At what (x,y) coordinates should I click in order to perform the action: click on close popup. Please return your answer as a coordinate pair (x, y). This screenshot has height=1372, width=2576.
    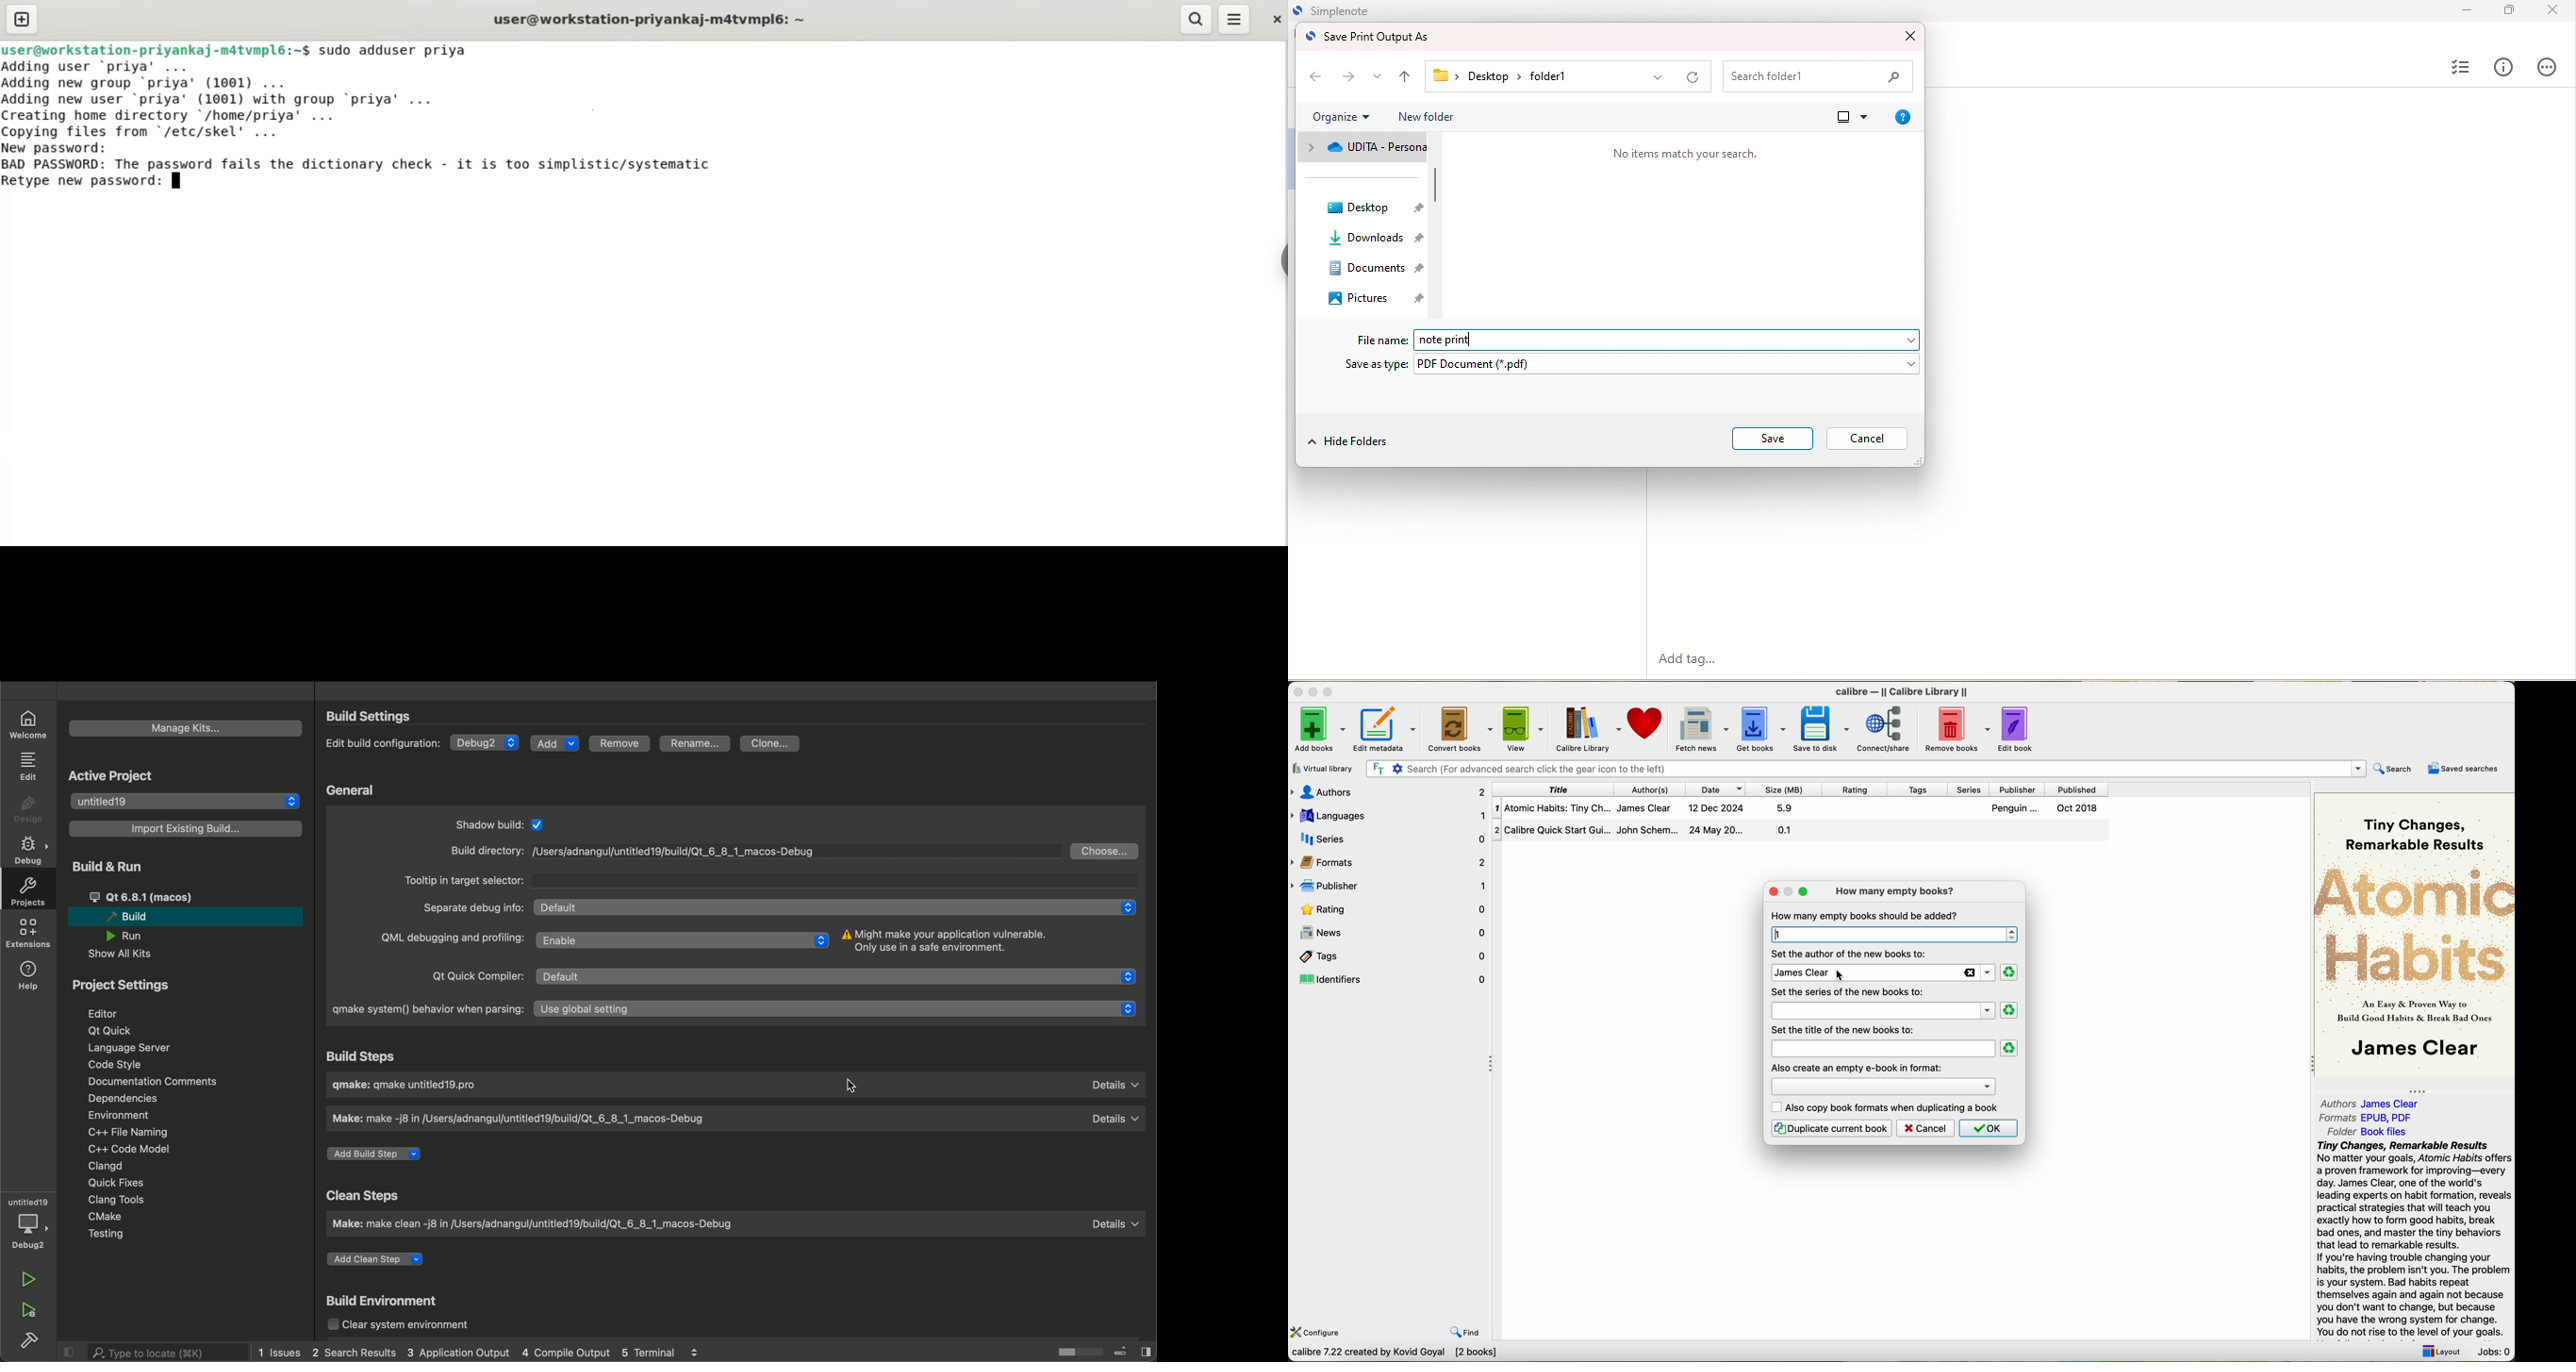
    Looking at the image, I should click on (1773, 890).